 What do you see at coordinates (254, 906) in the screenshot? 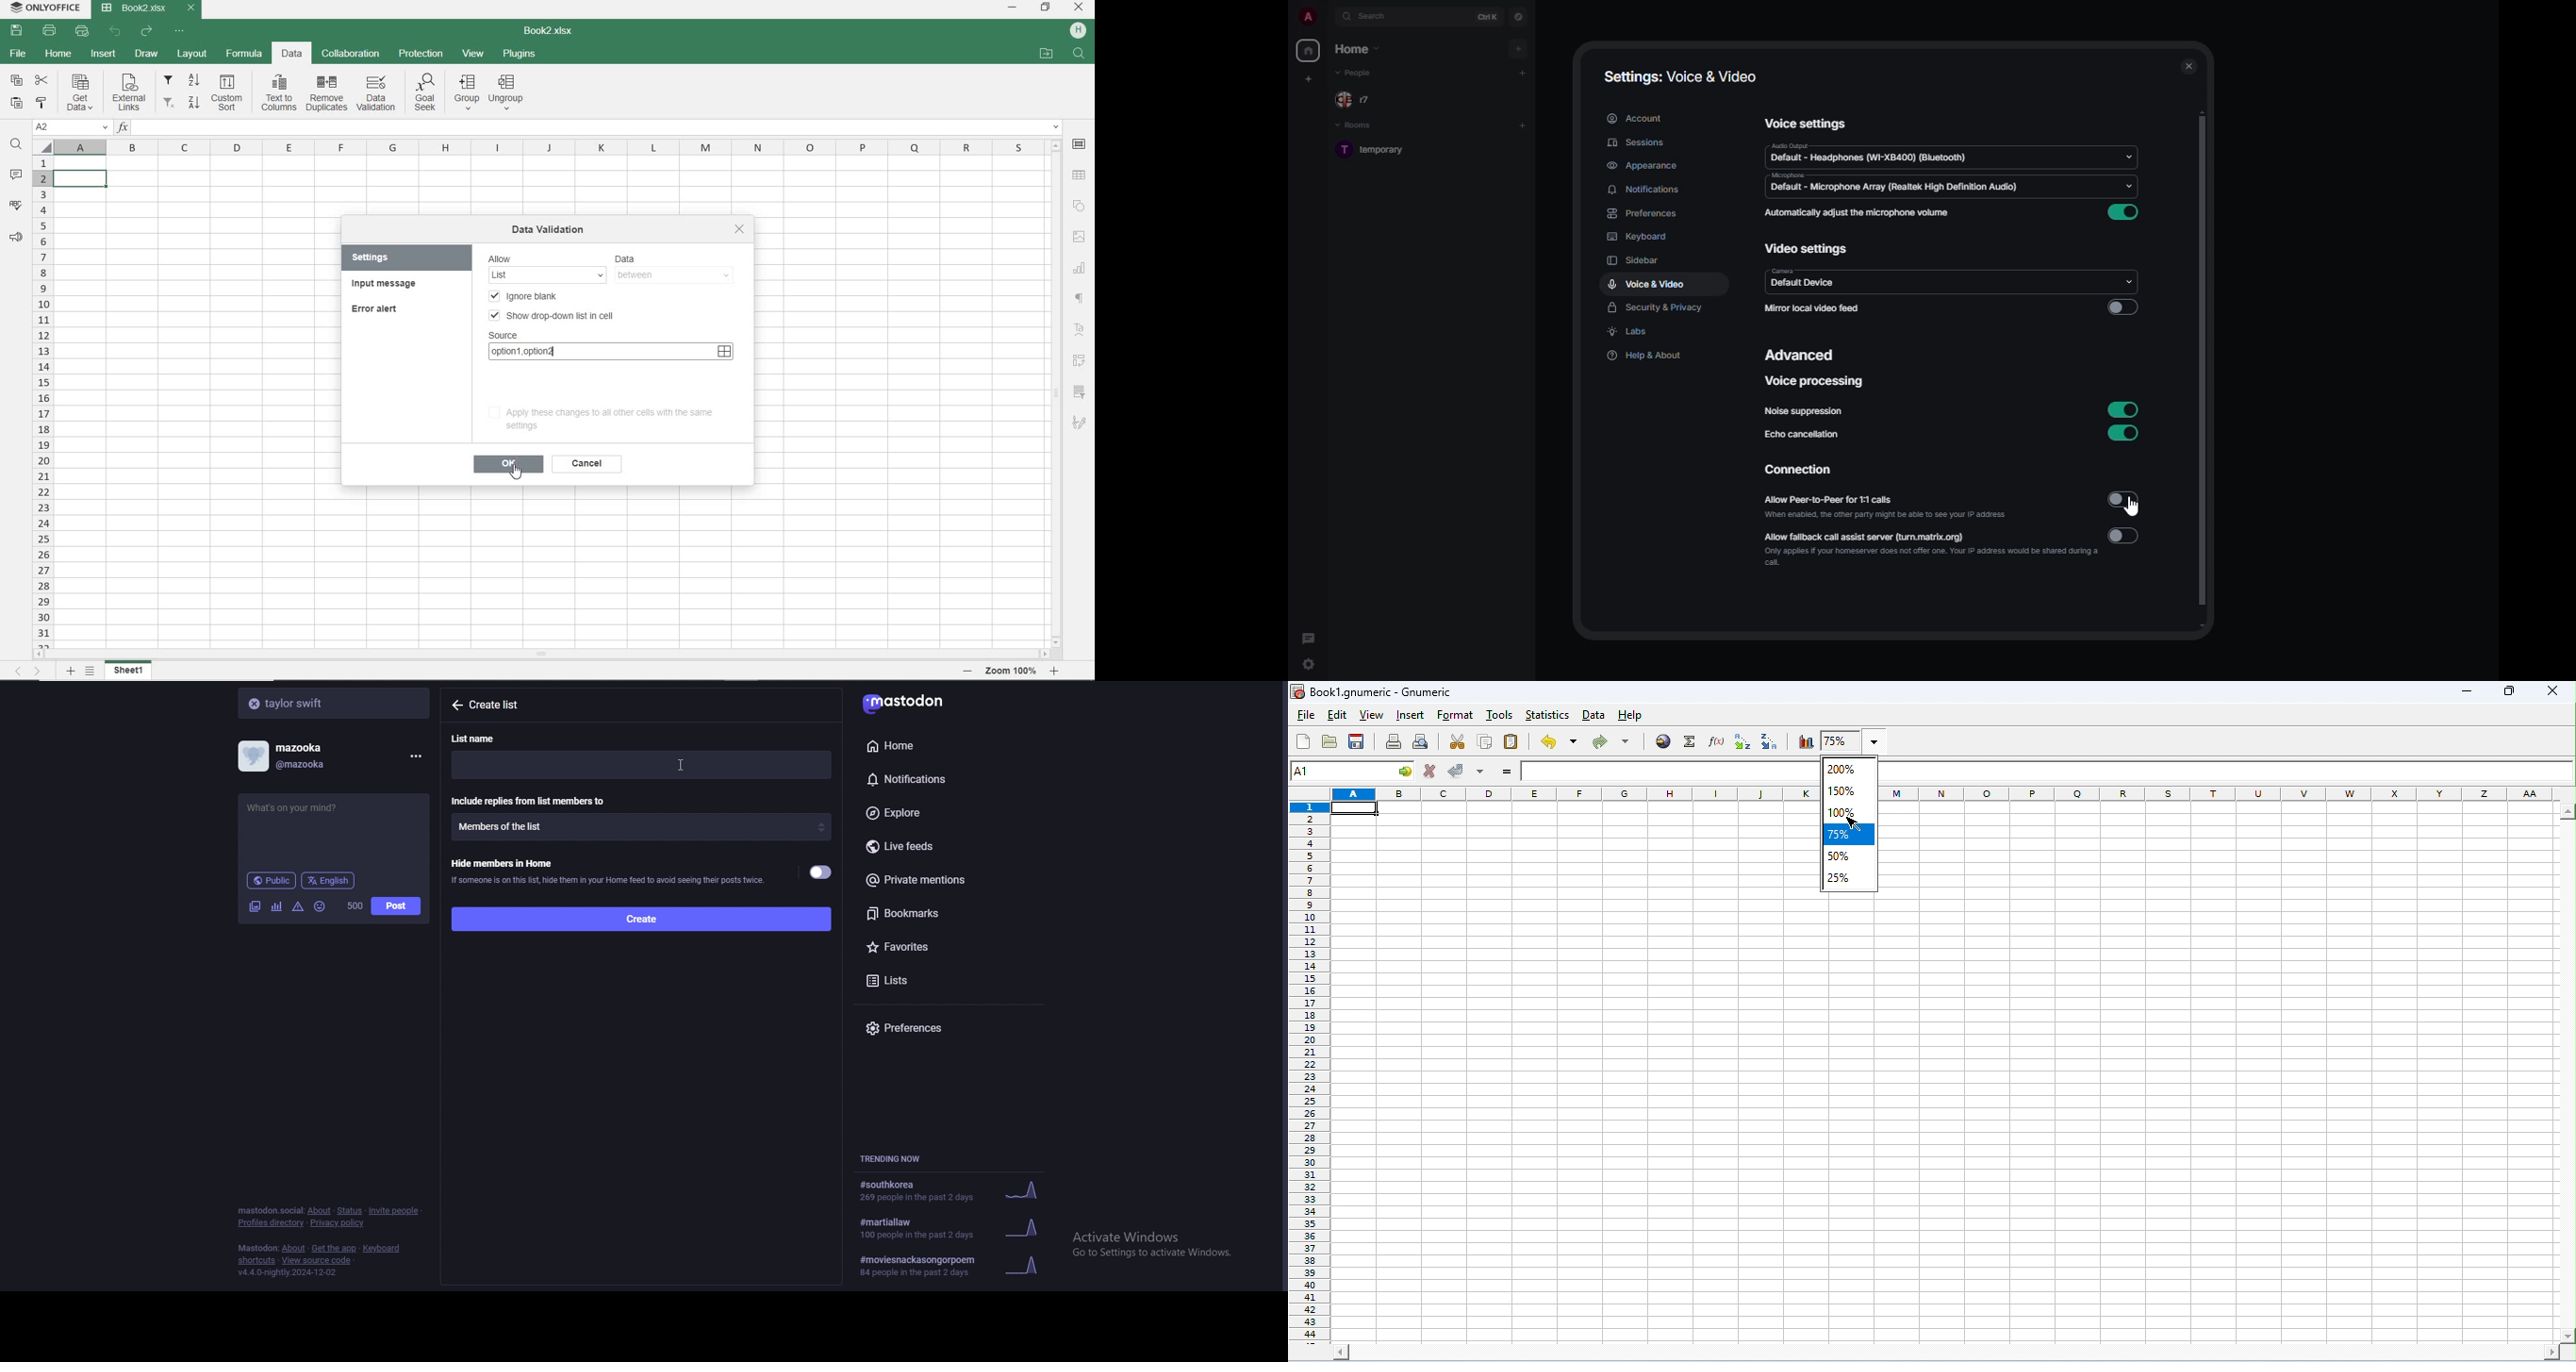
I see `image` at bounding box center [254, 906].